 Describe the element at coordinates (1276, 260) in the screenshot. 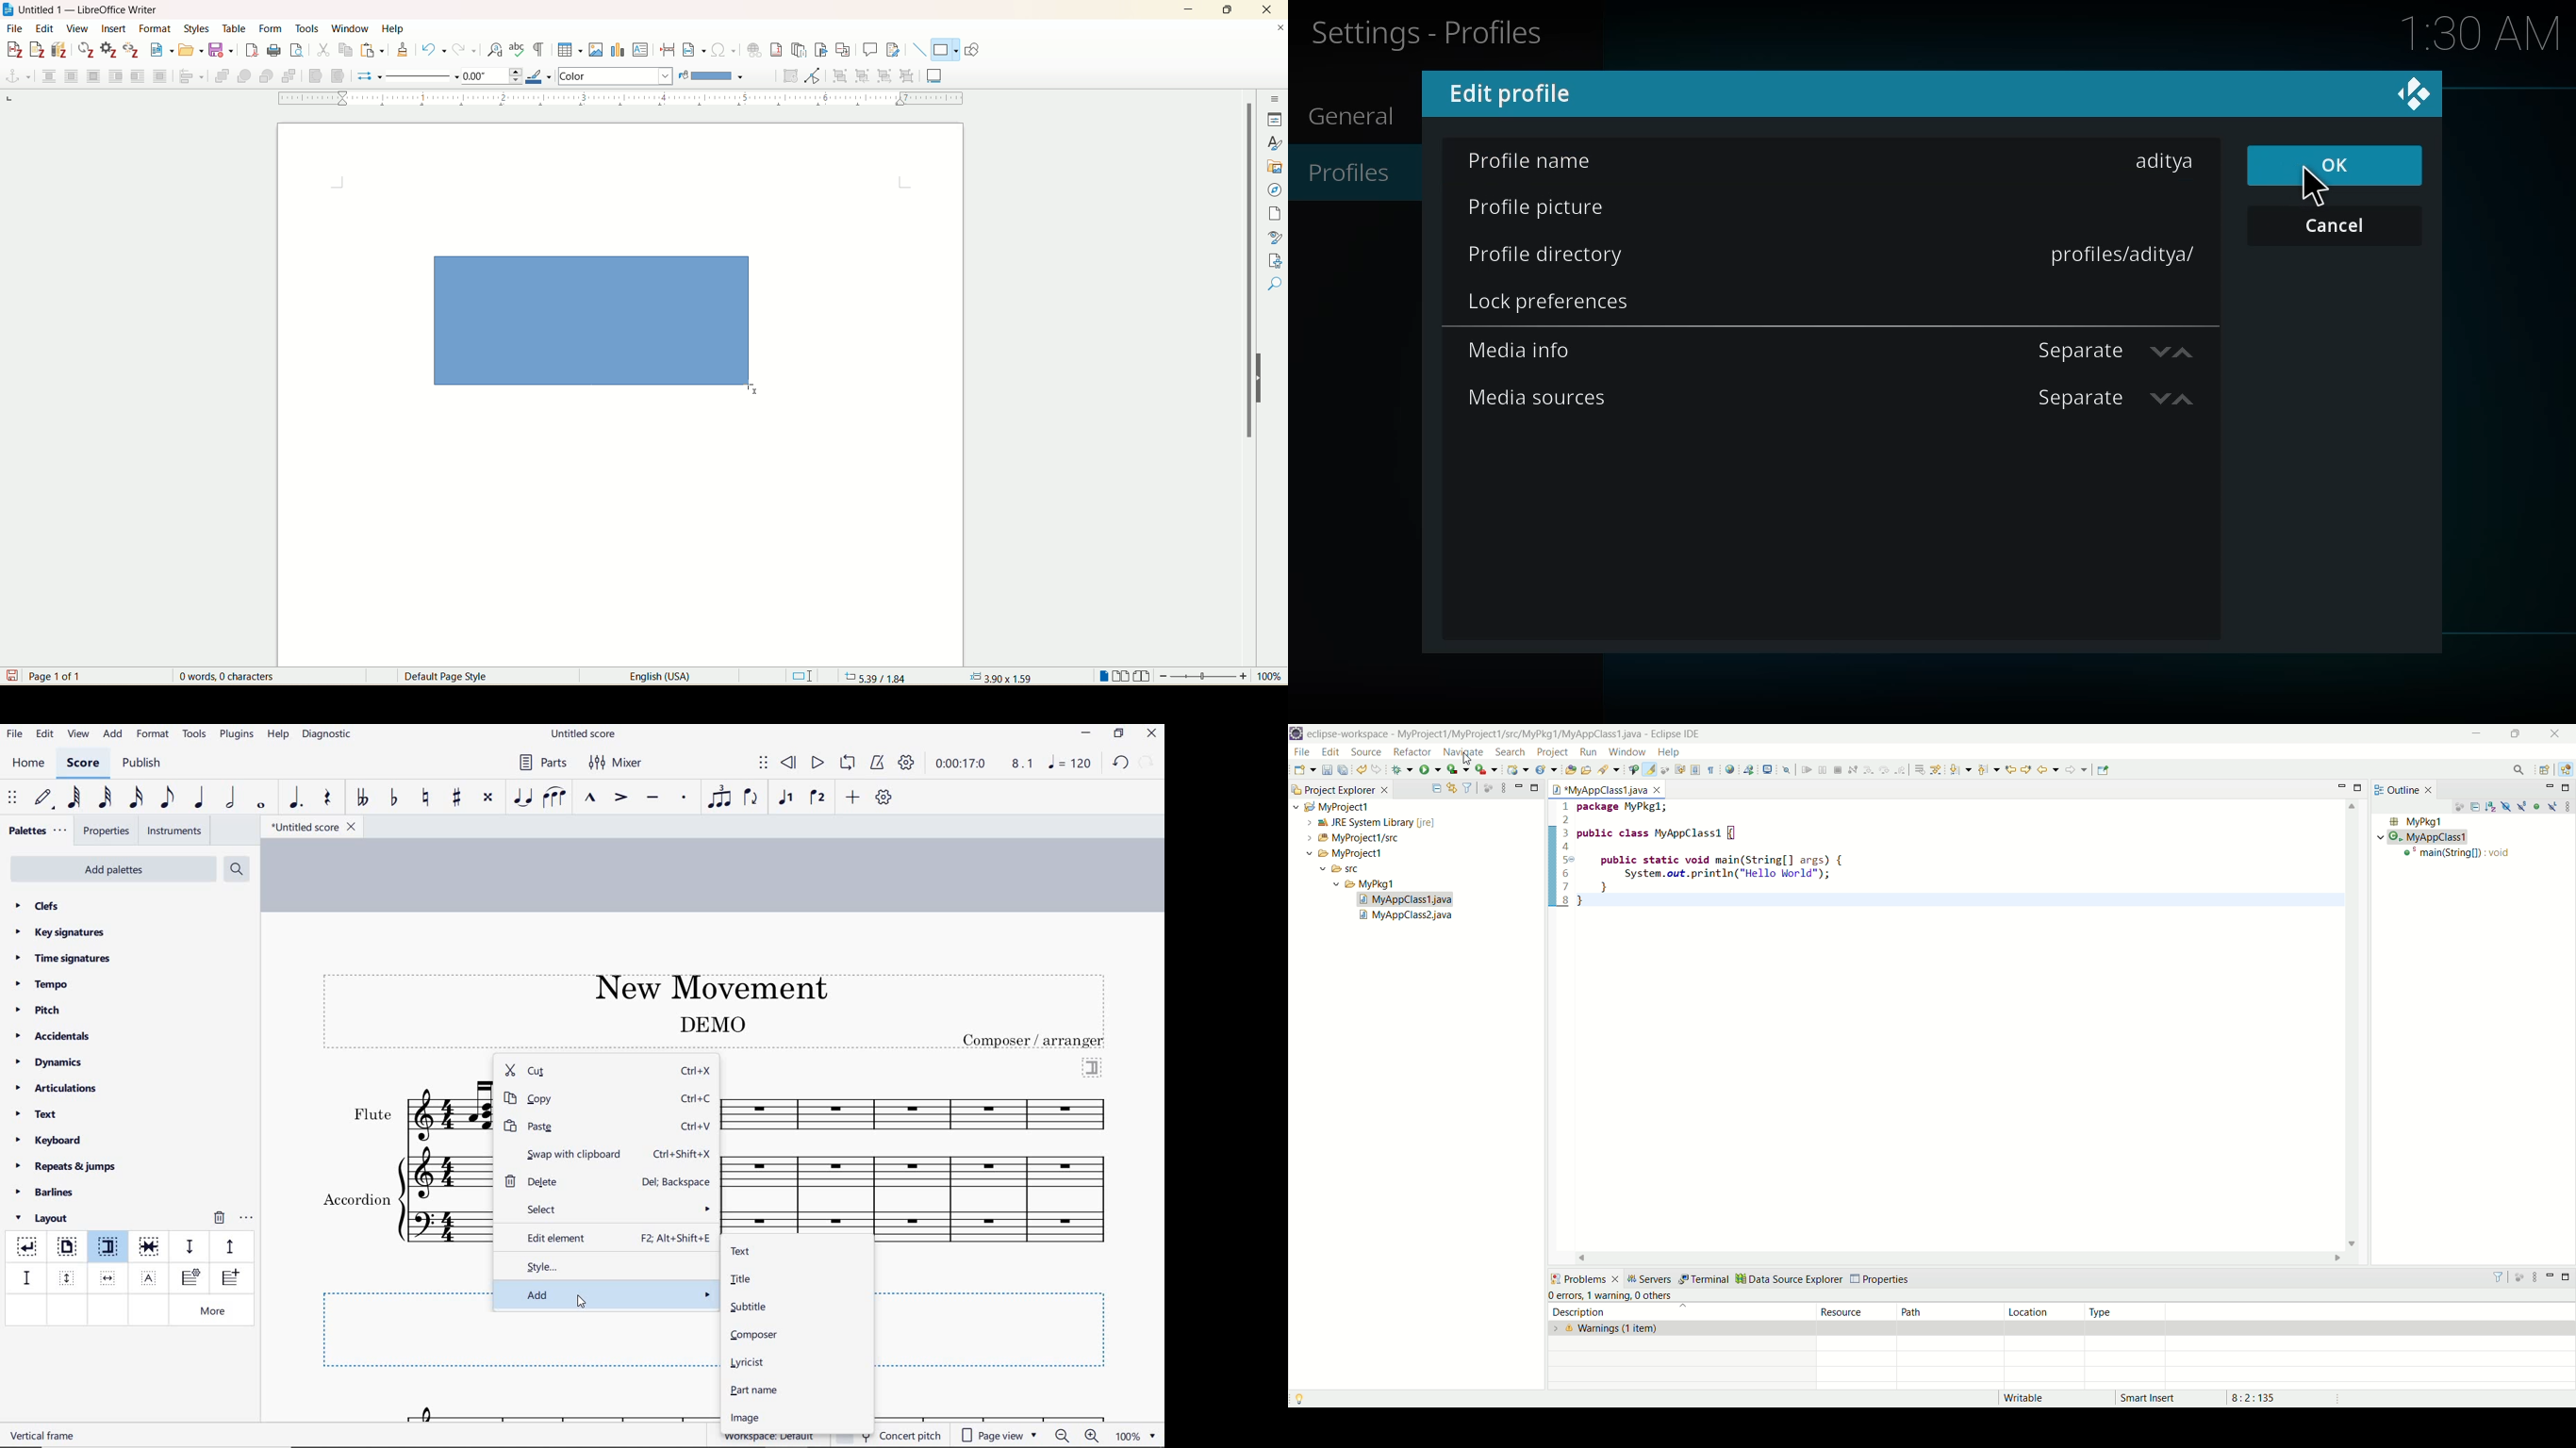

I see `manage changes` at that location.